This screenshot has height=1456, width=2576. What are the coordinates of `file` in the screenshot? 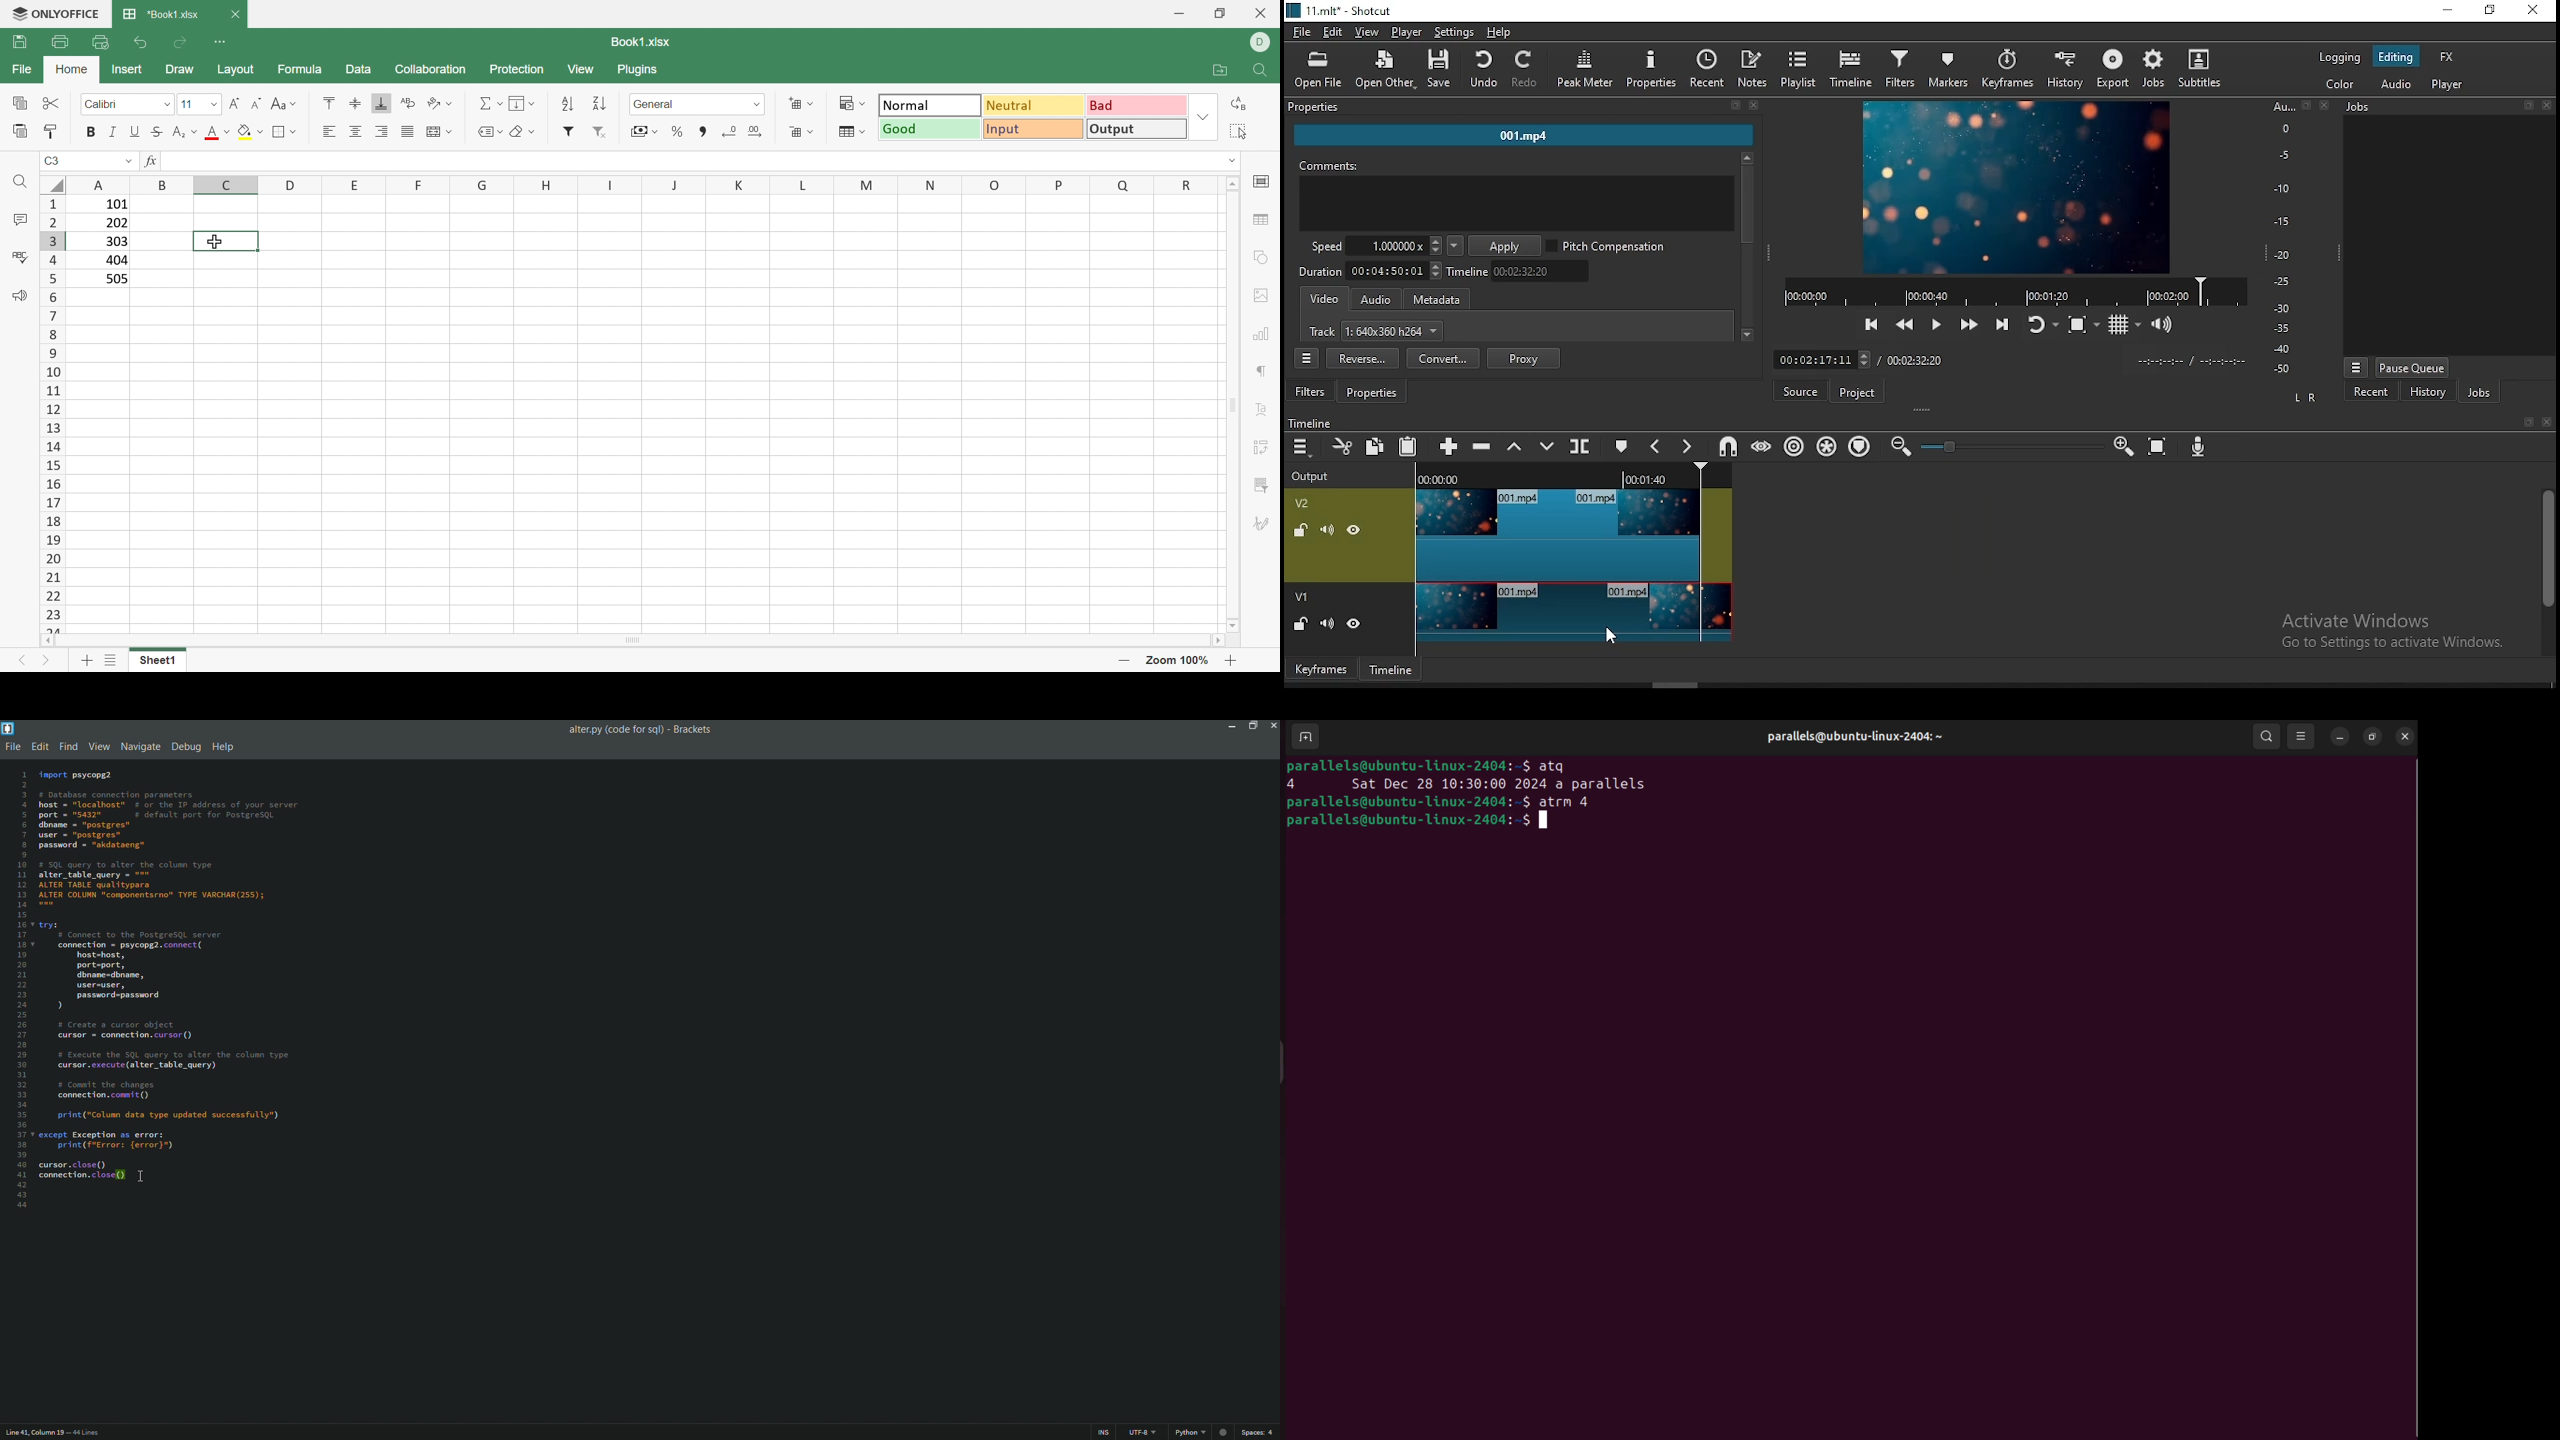 It's located at (1300, 31).